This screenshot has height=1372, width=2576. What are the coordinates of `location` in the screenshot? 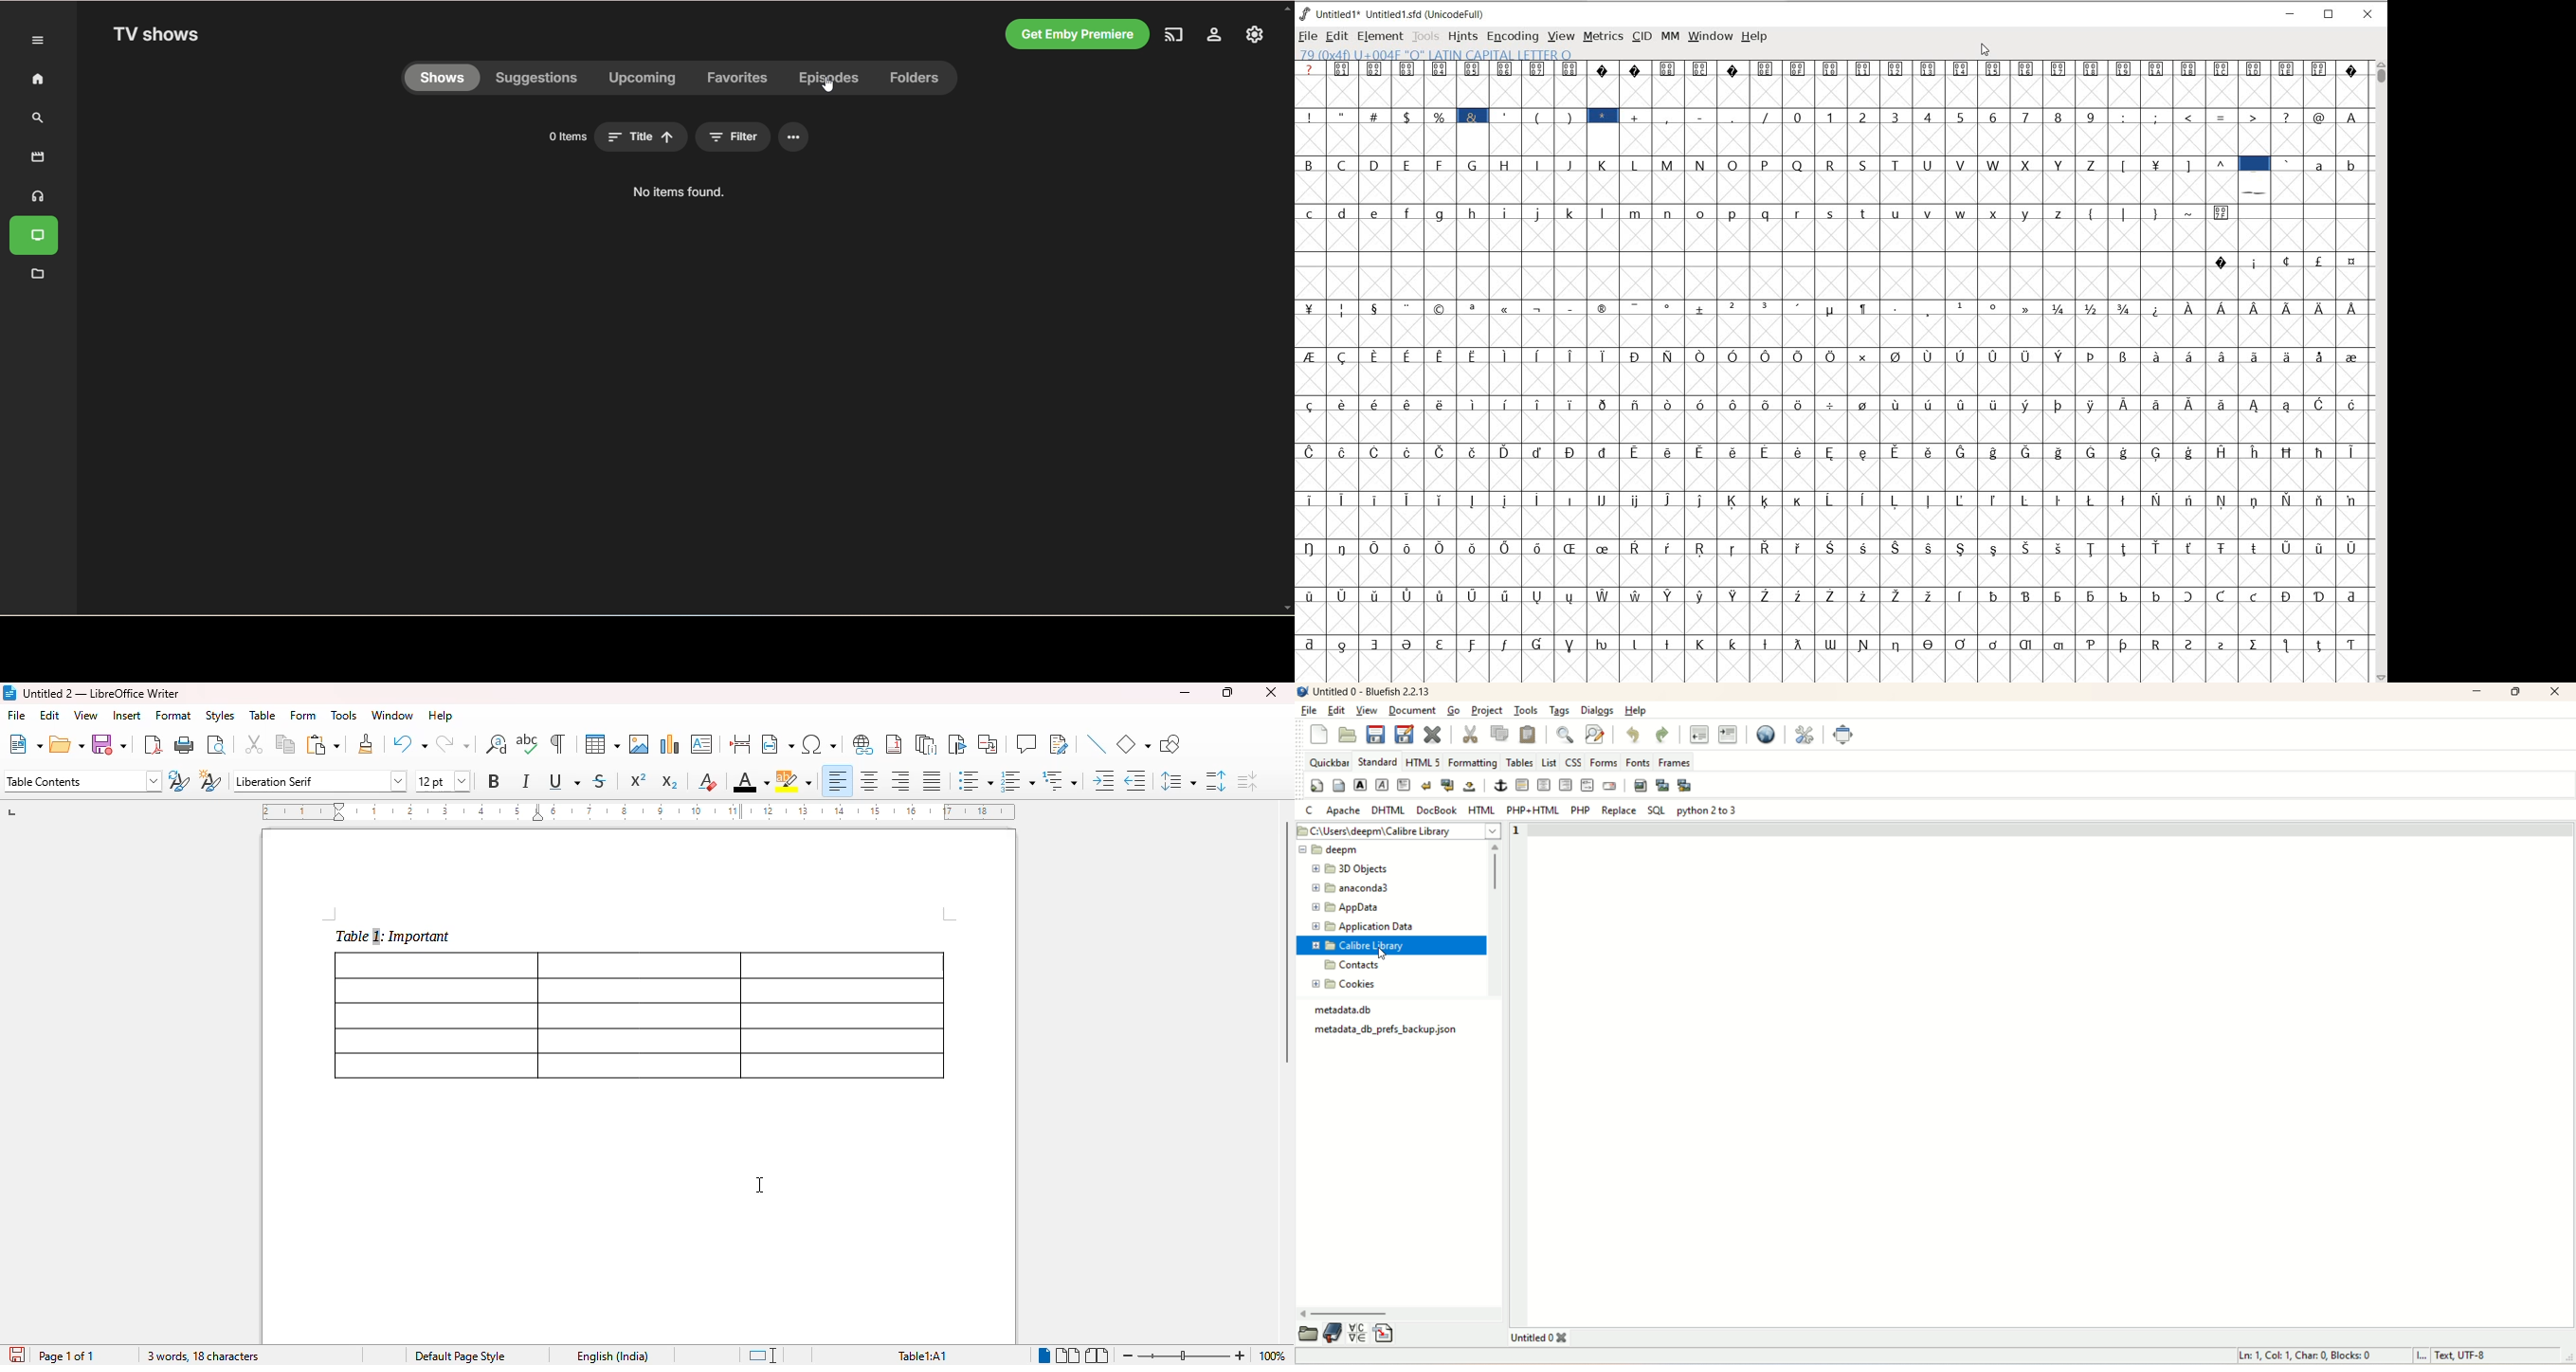 It's located at (1400, 831).